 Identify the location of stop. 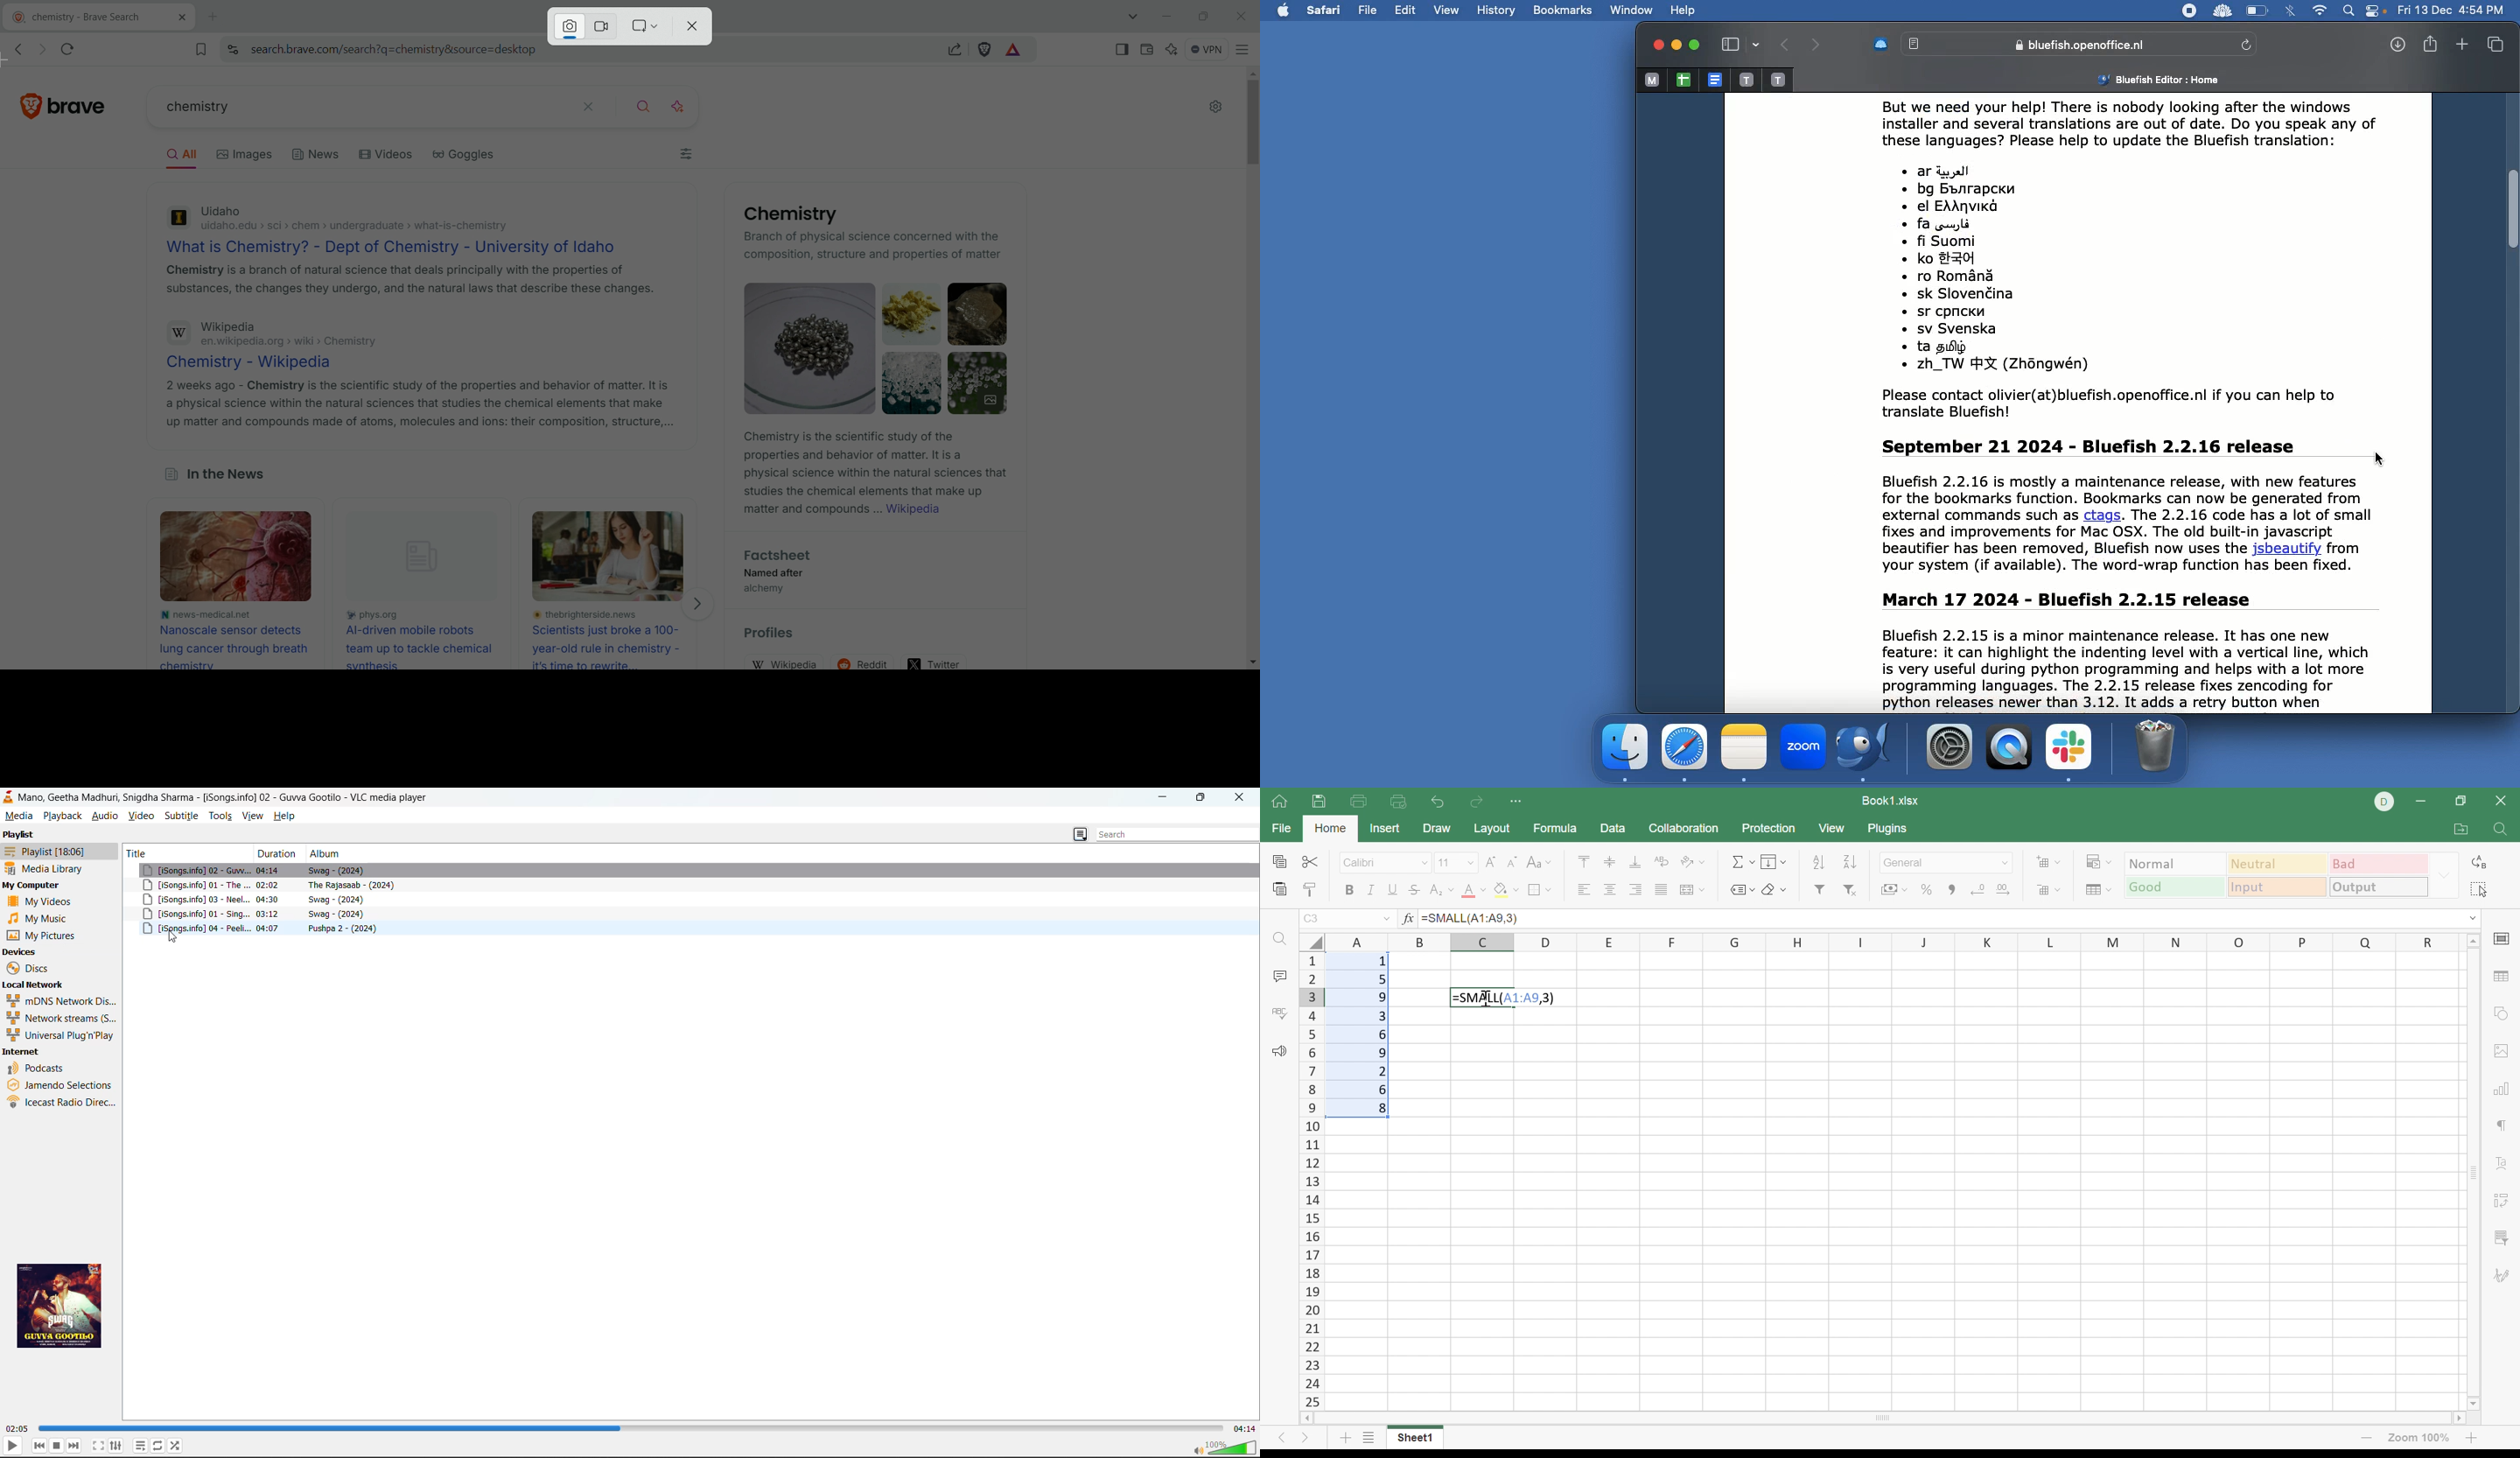
(57, 1446).